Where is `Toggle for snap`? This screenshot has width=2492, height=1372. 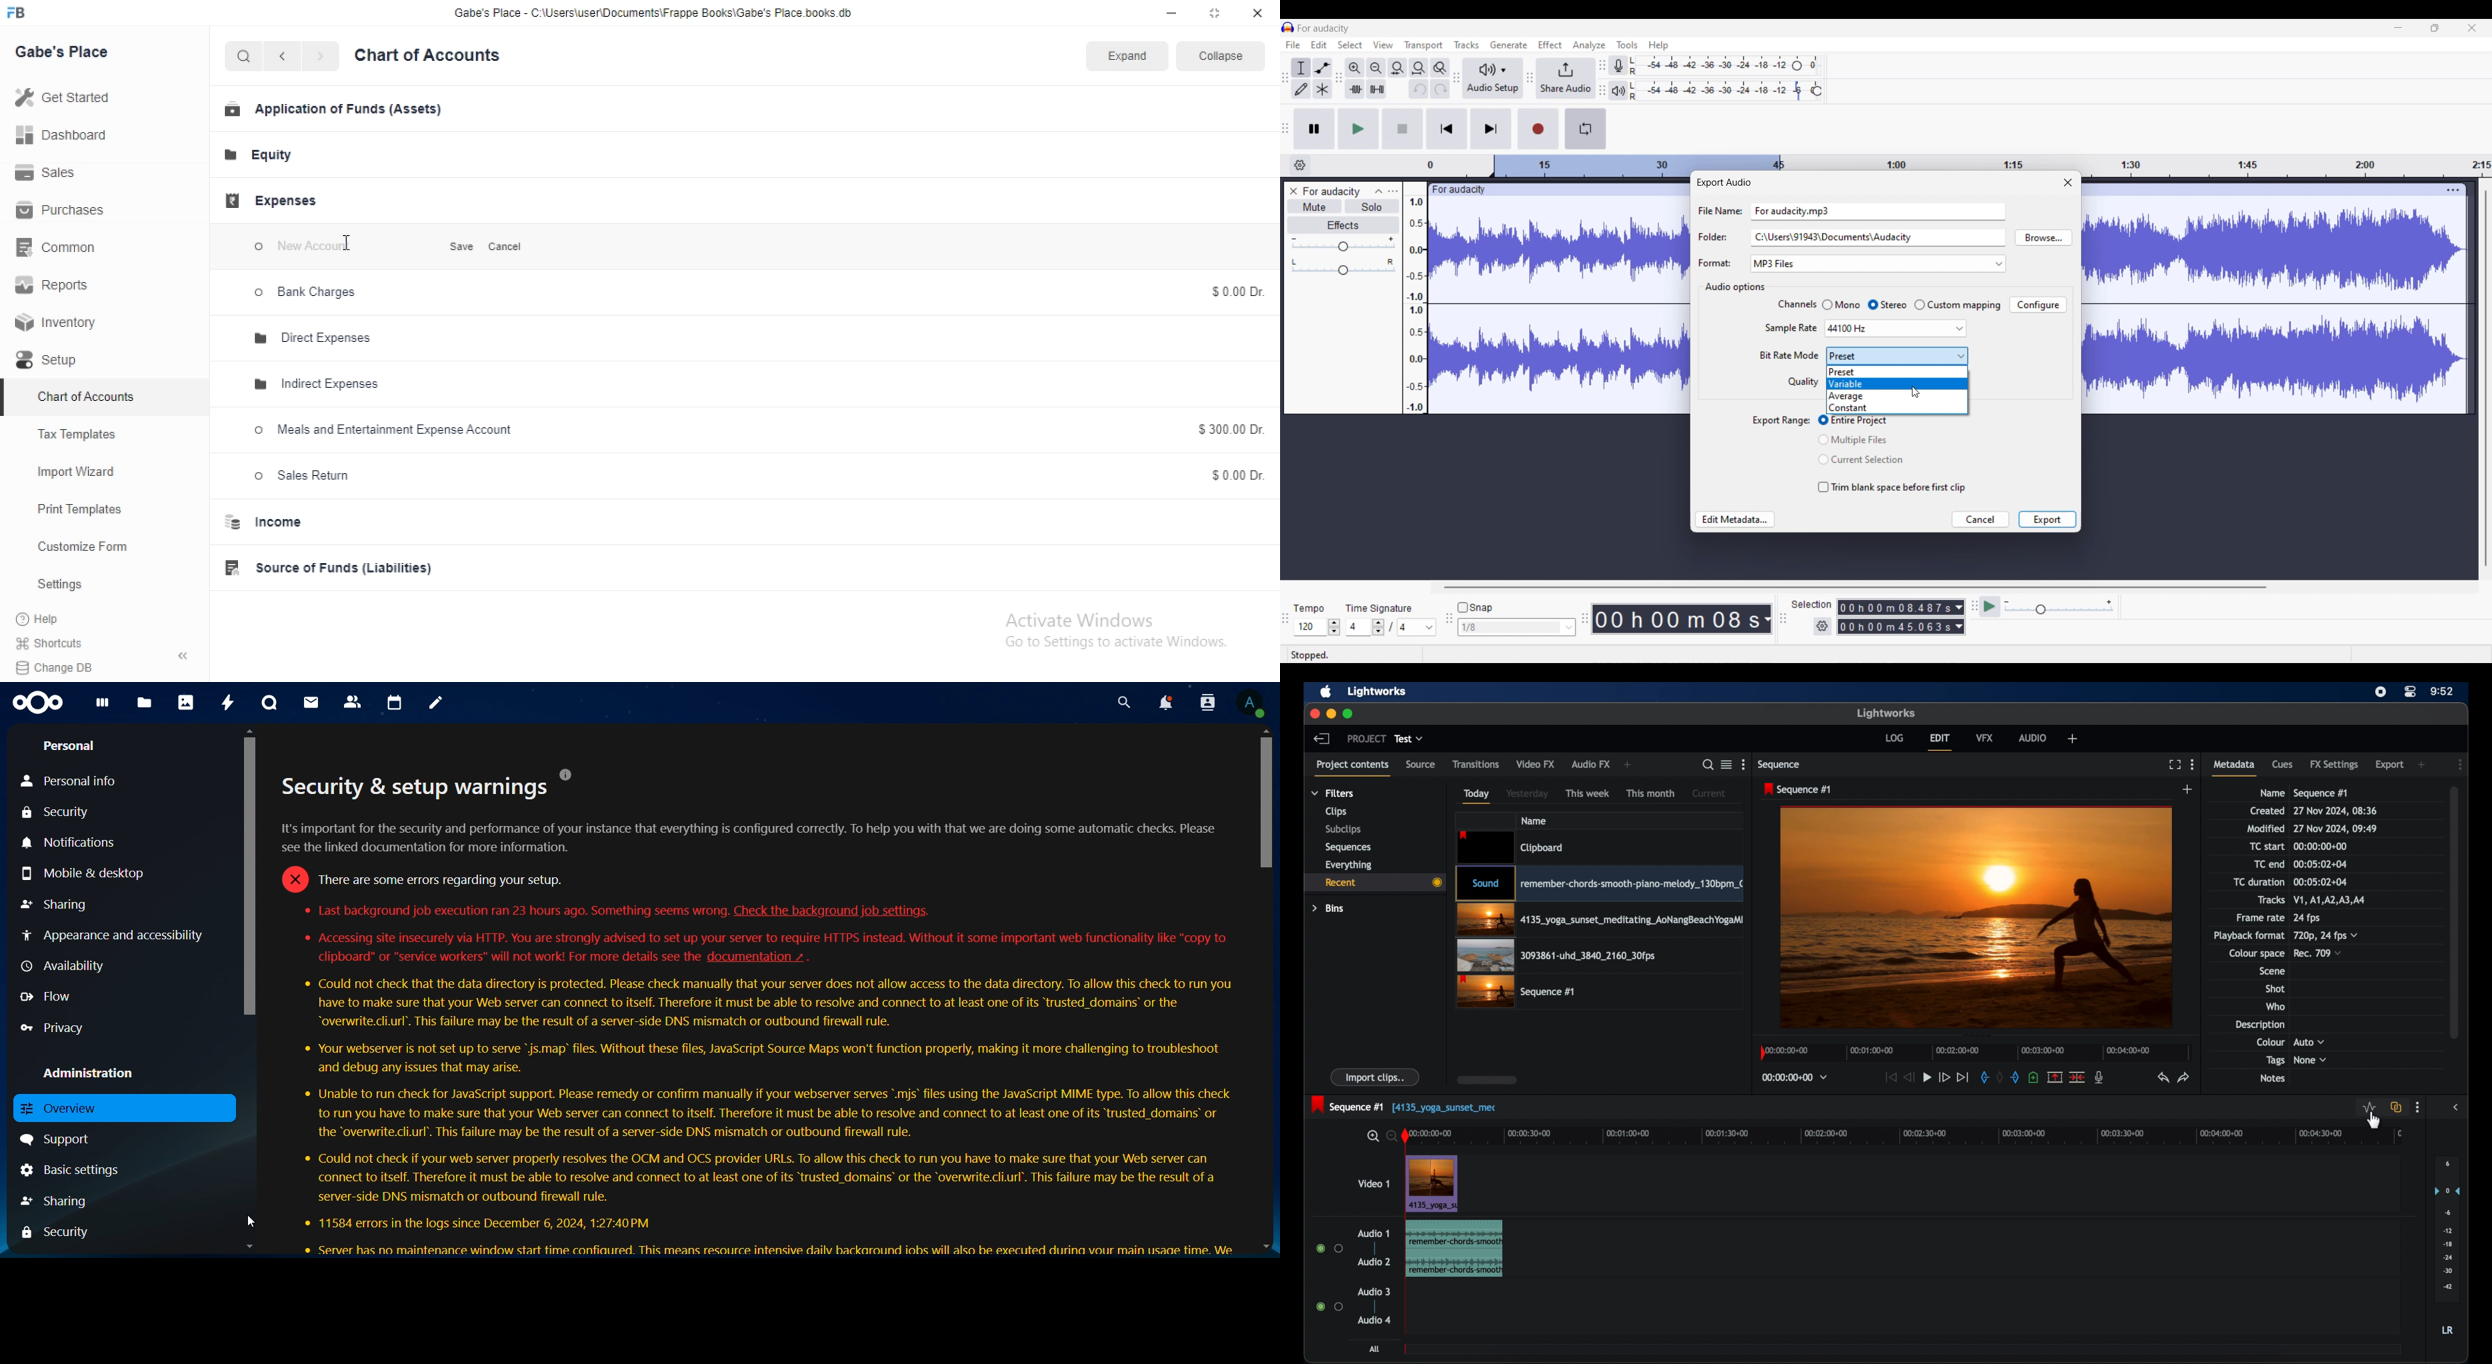
Toggle for snap is located at coordinates (1475, 607).